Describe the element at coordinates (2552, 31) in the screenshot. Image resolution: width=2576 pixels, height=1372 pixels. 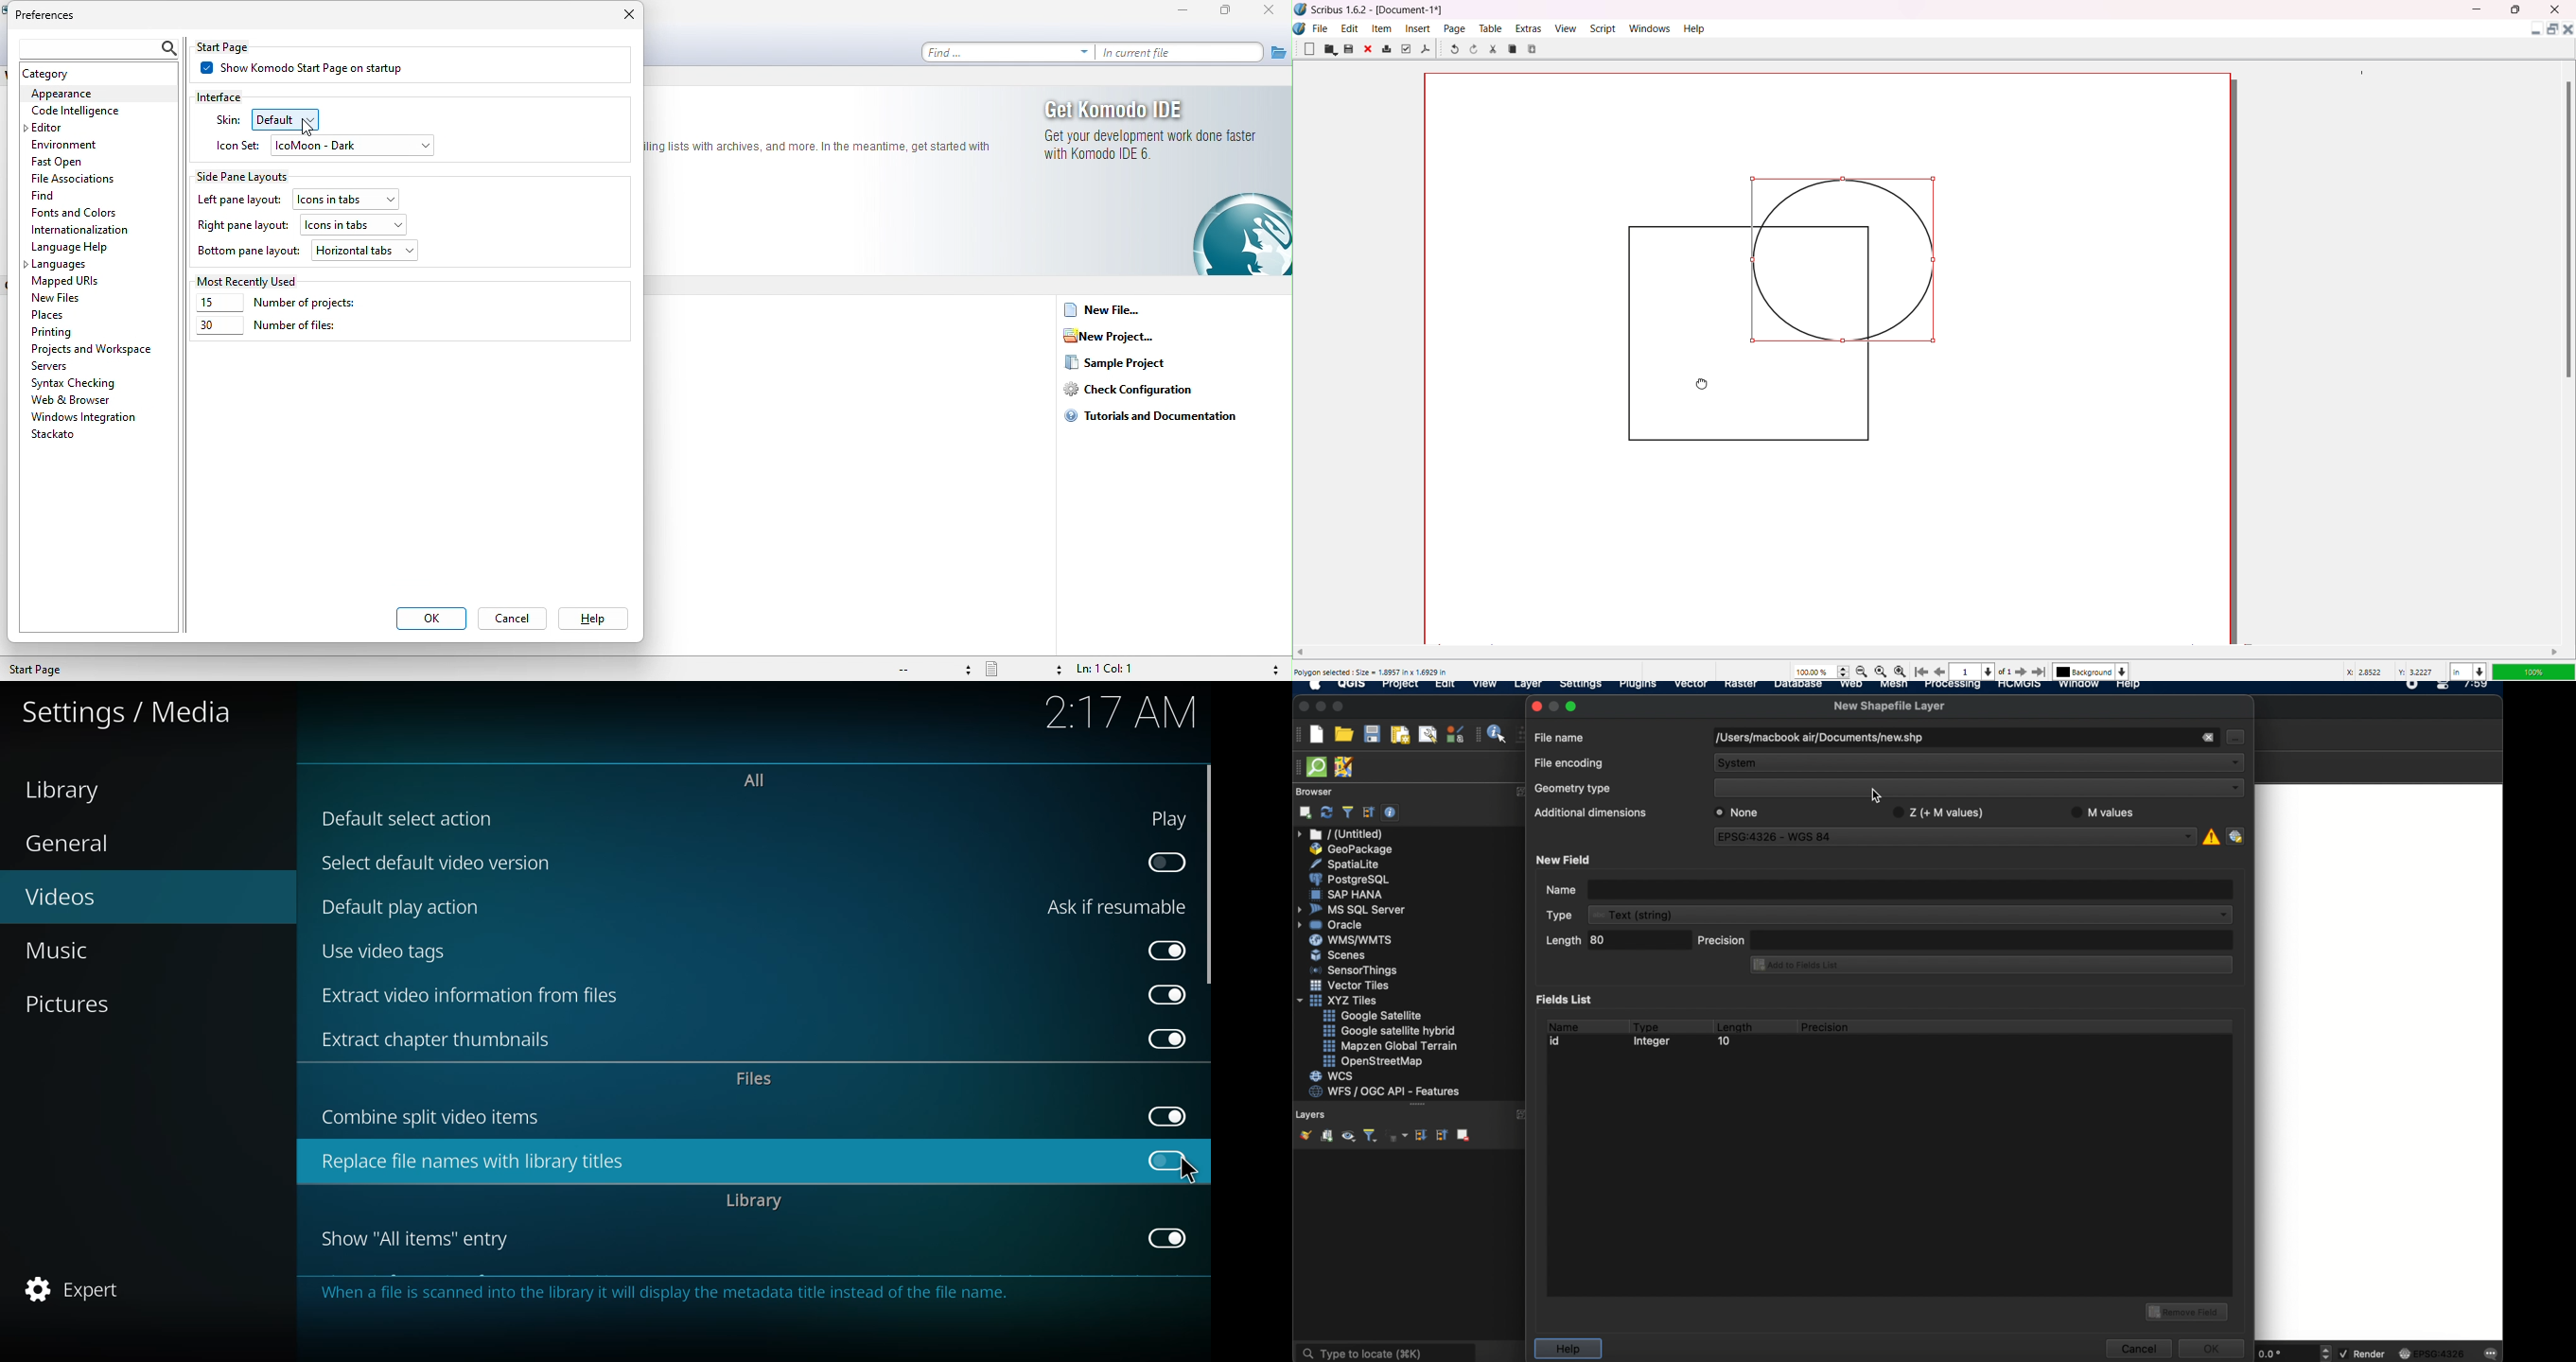
I see `Maximize Document` at that location.